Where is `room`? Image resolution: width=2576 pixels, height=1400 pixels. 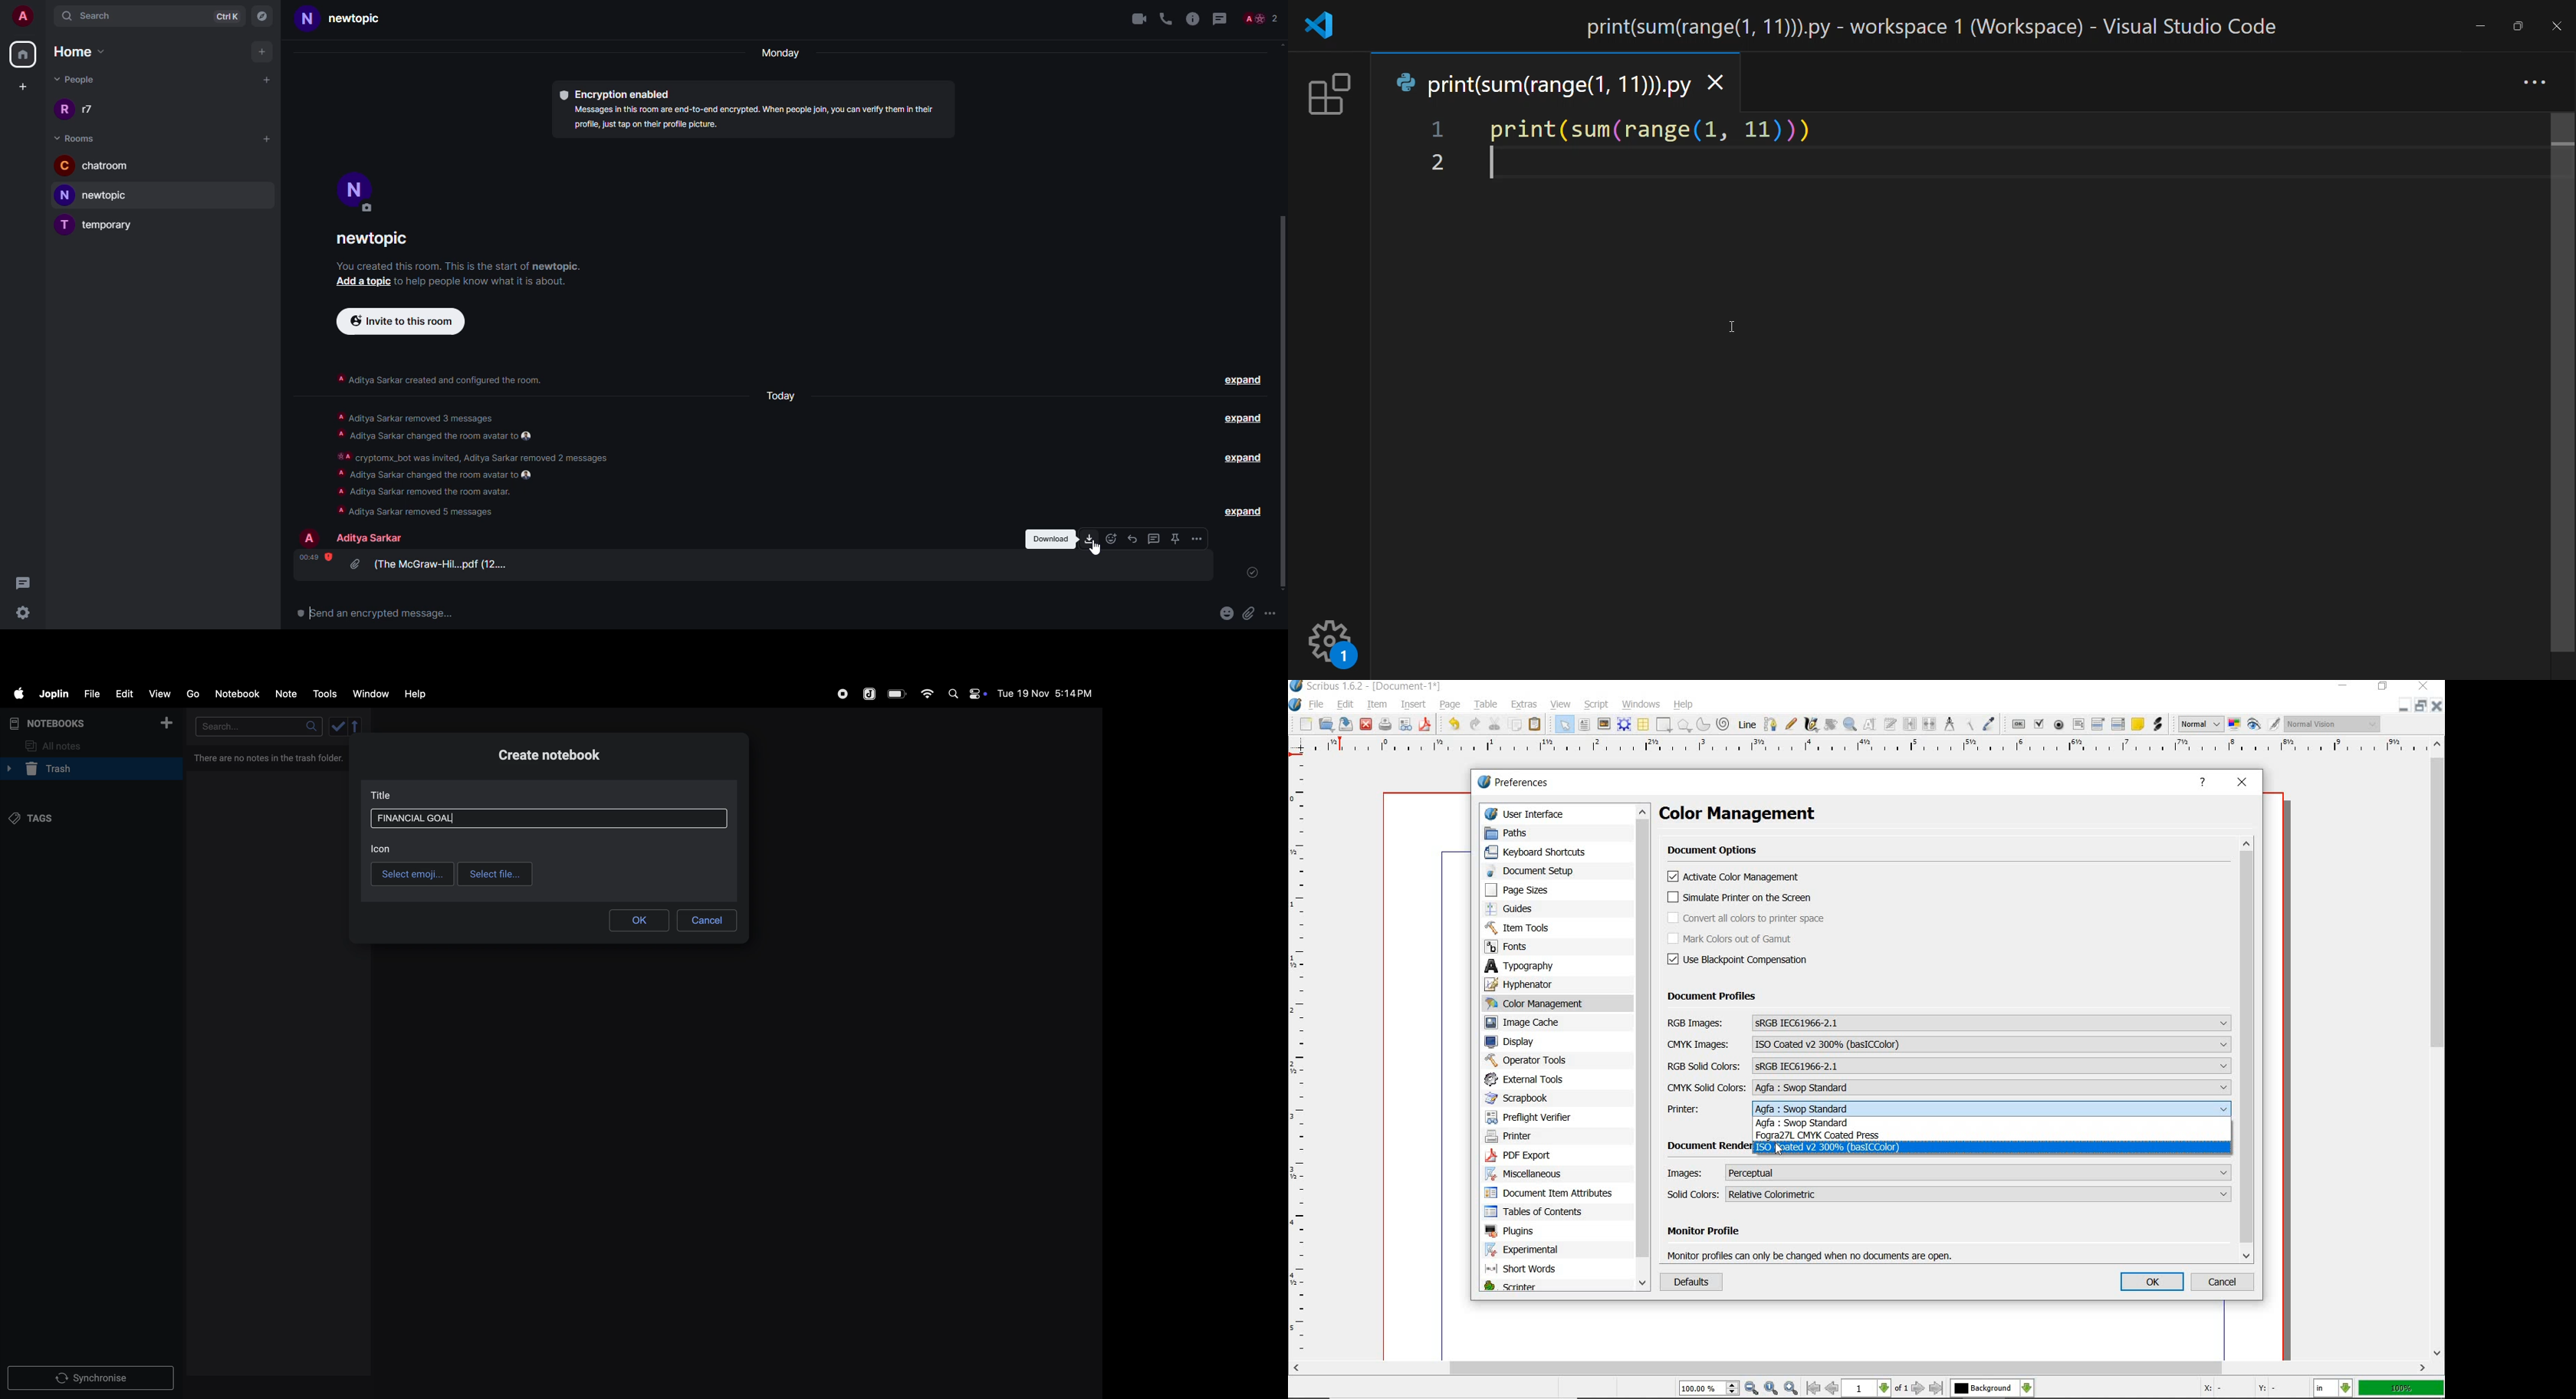 room is located at coordinates (385, 236).